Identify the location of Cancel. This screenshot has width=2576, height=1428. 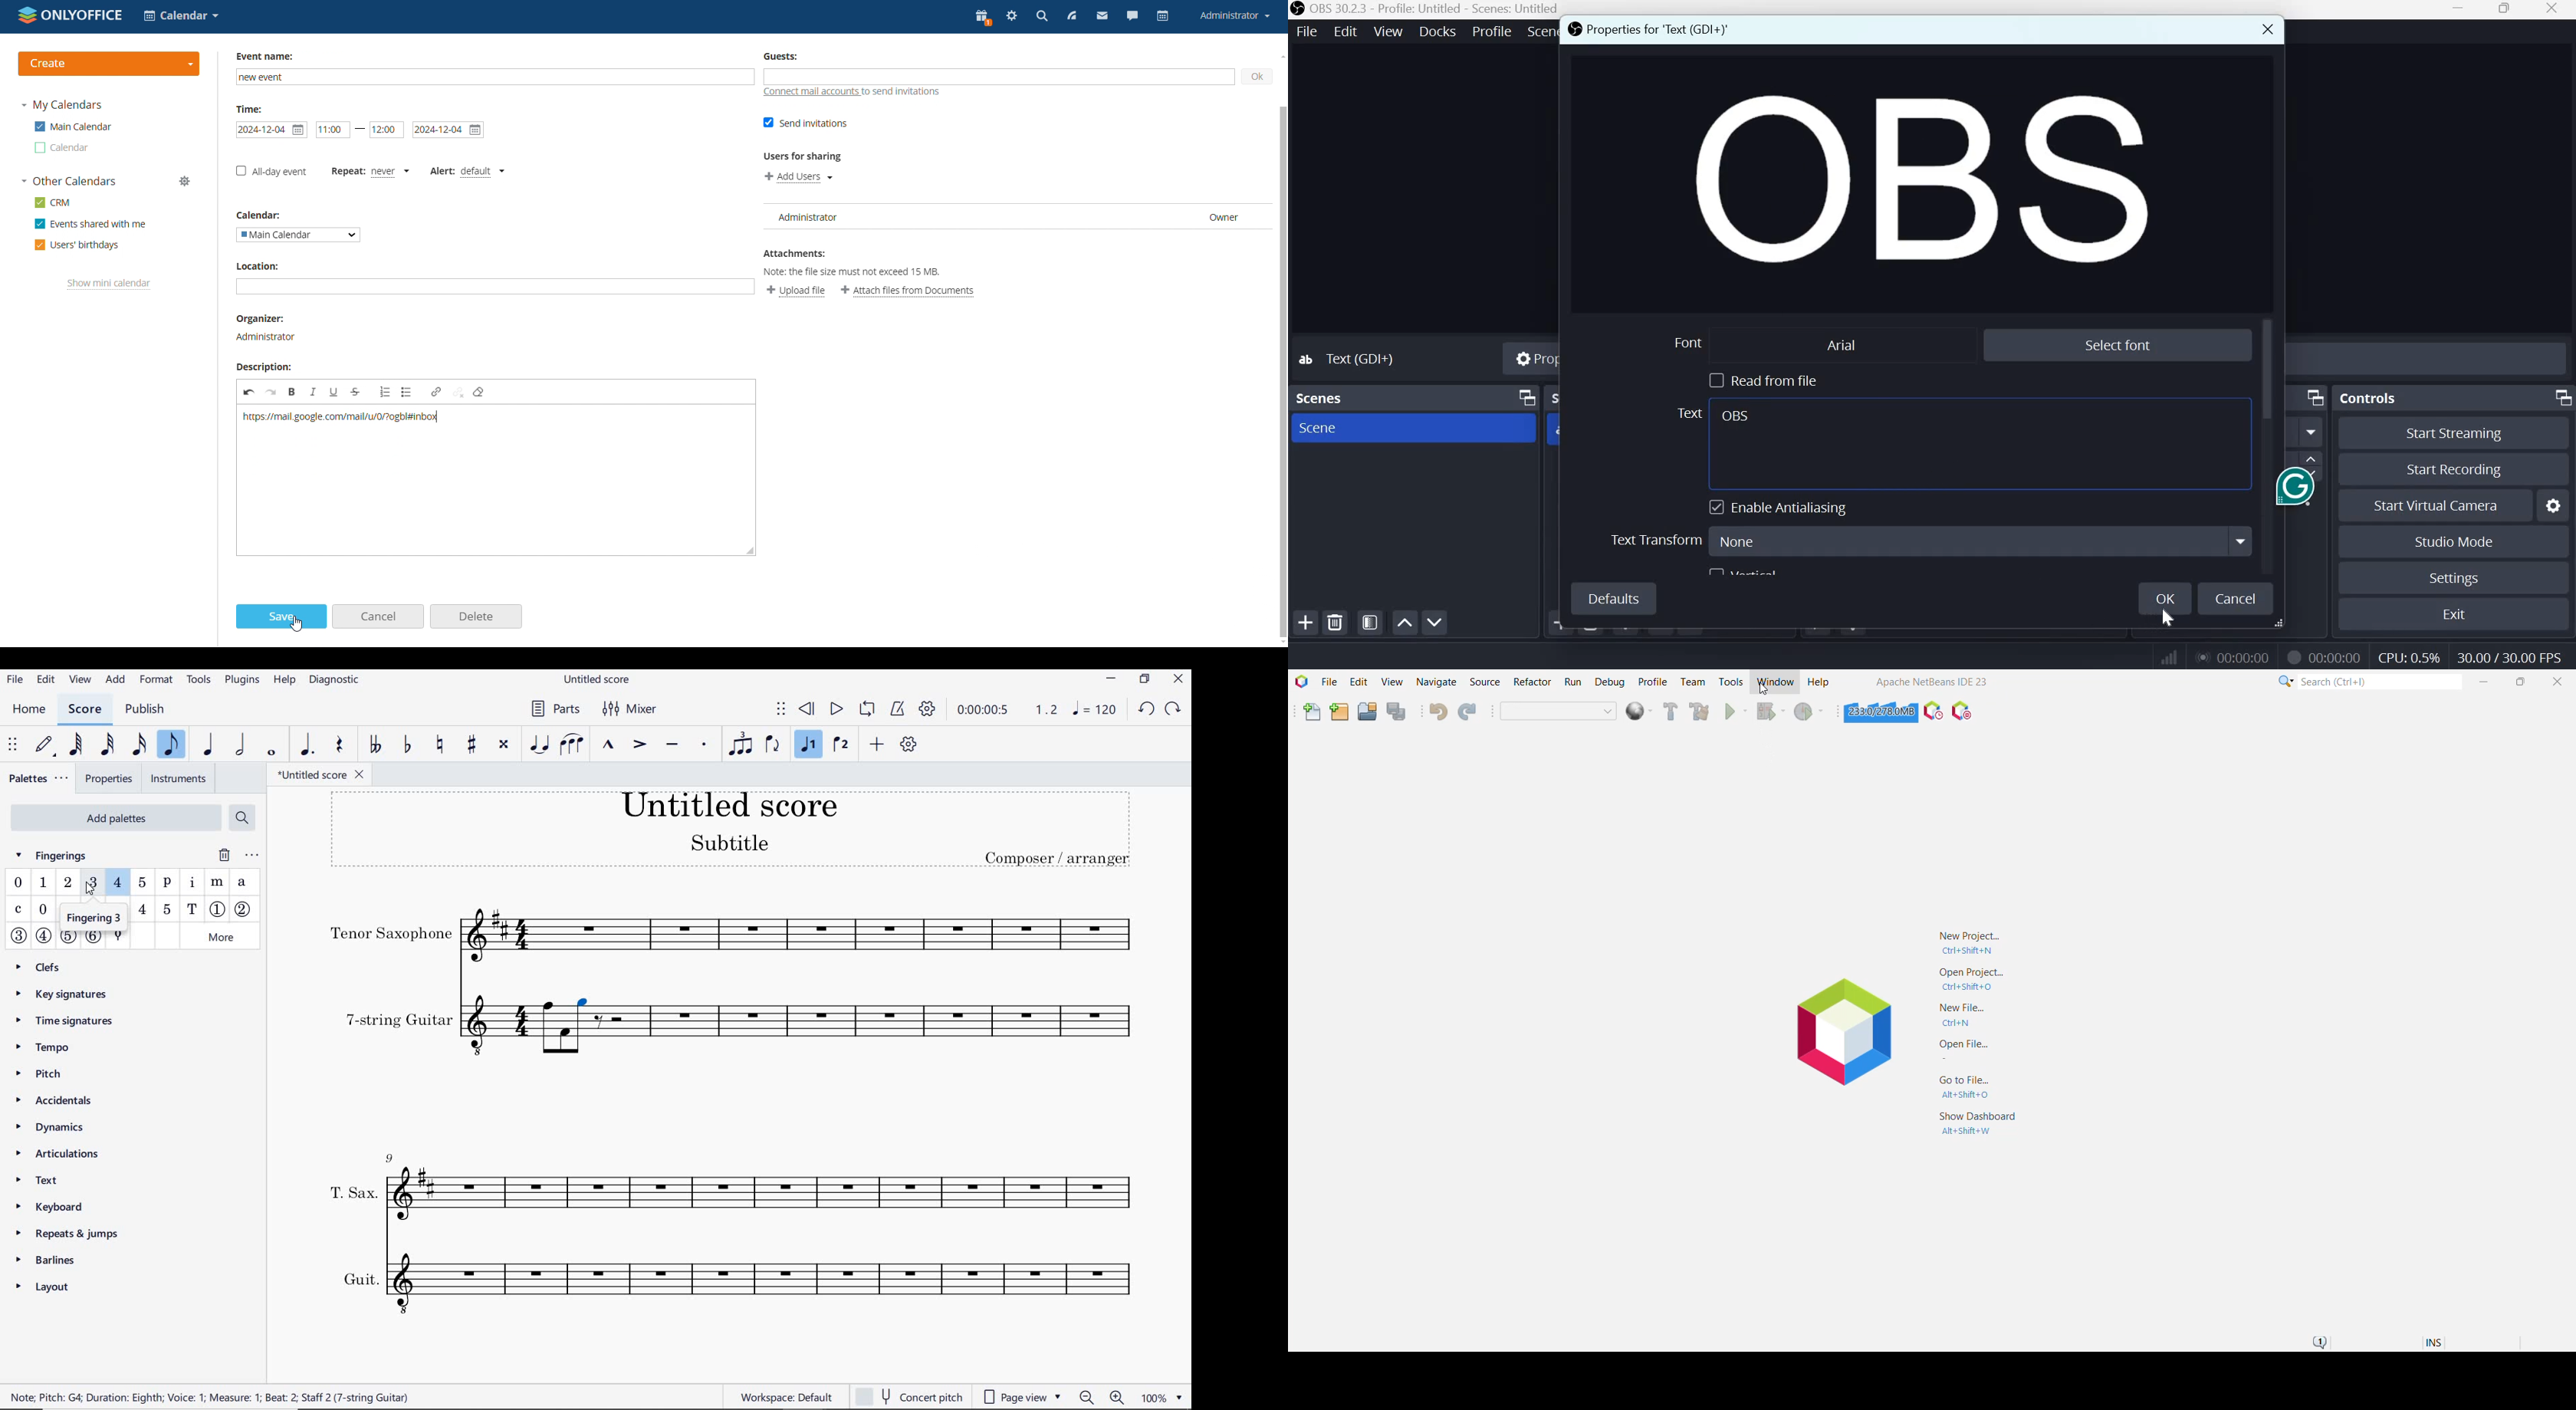
(2237, 600).